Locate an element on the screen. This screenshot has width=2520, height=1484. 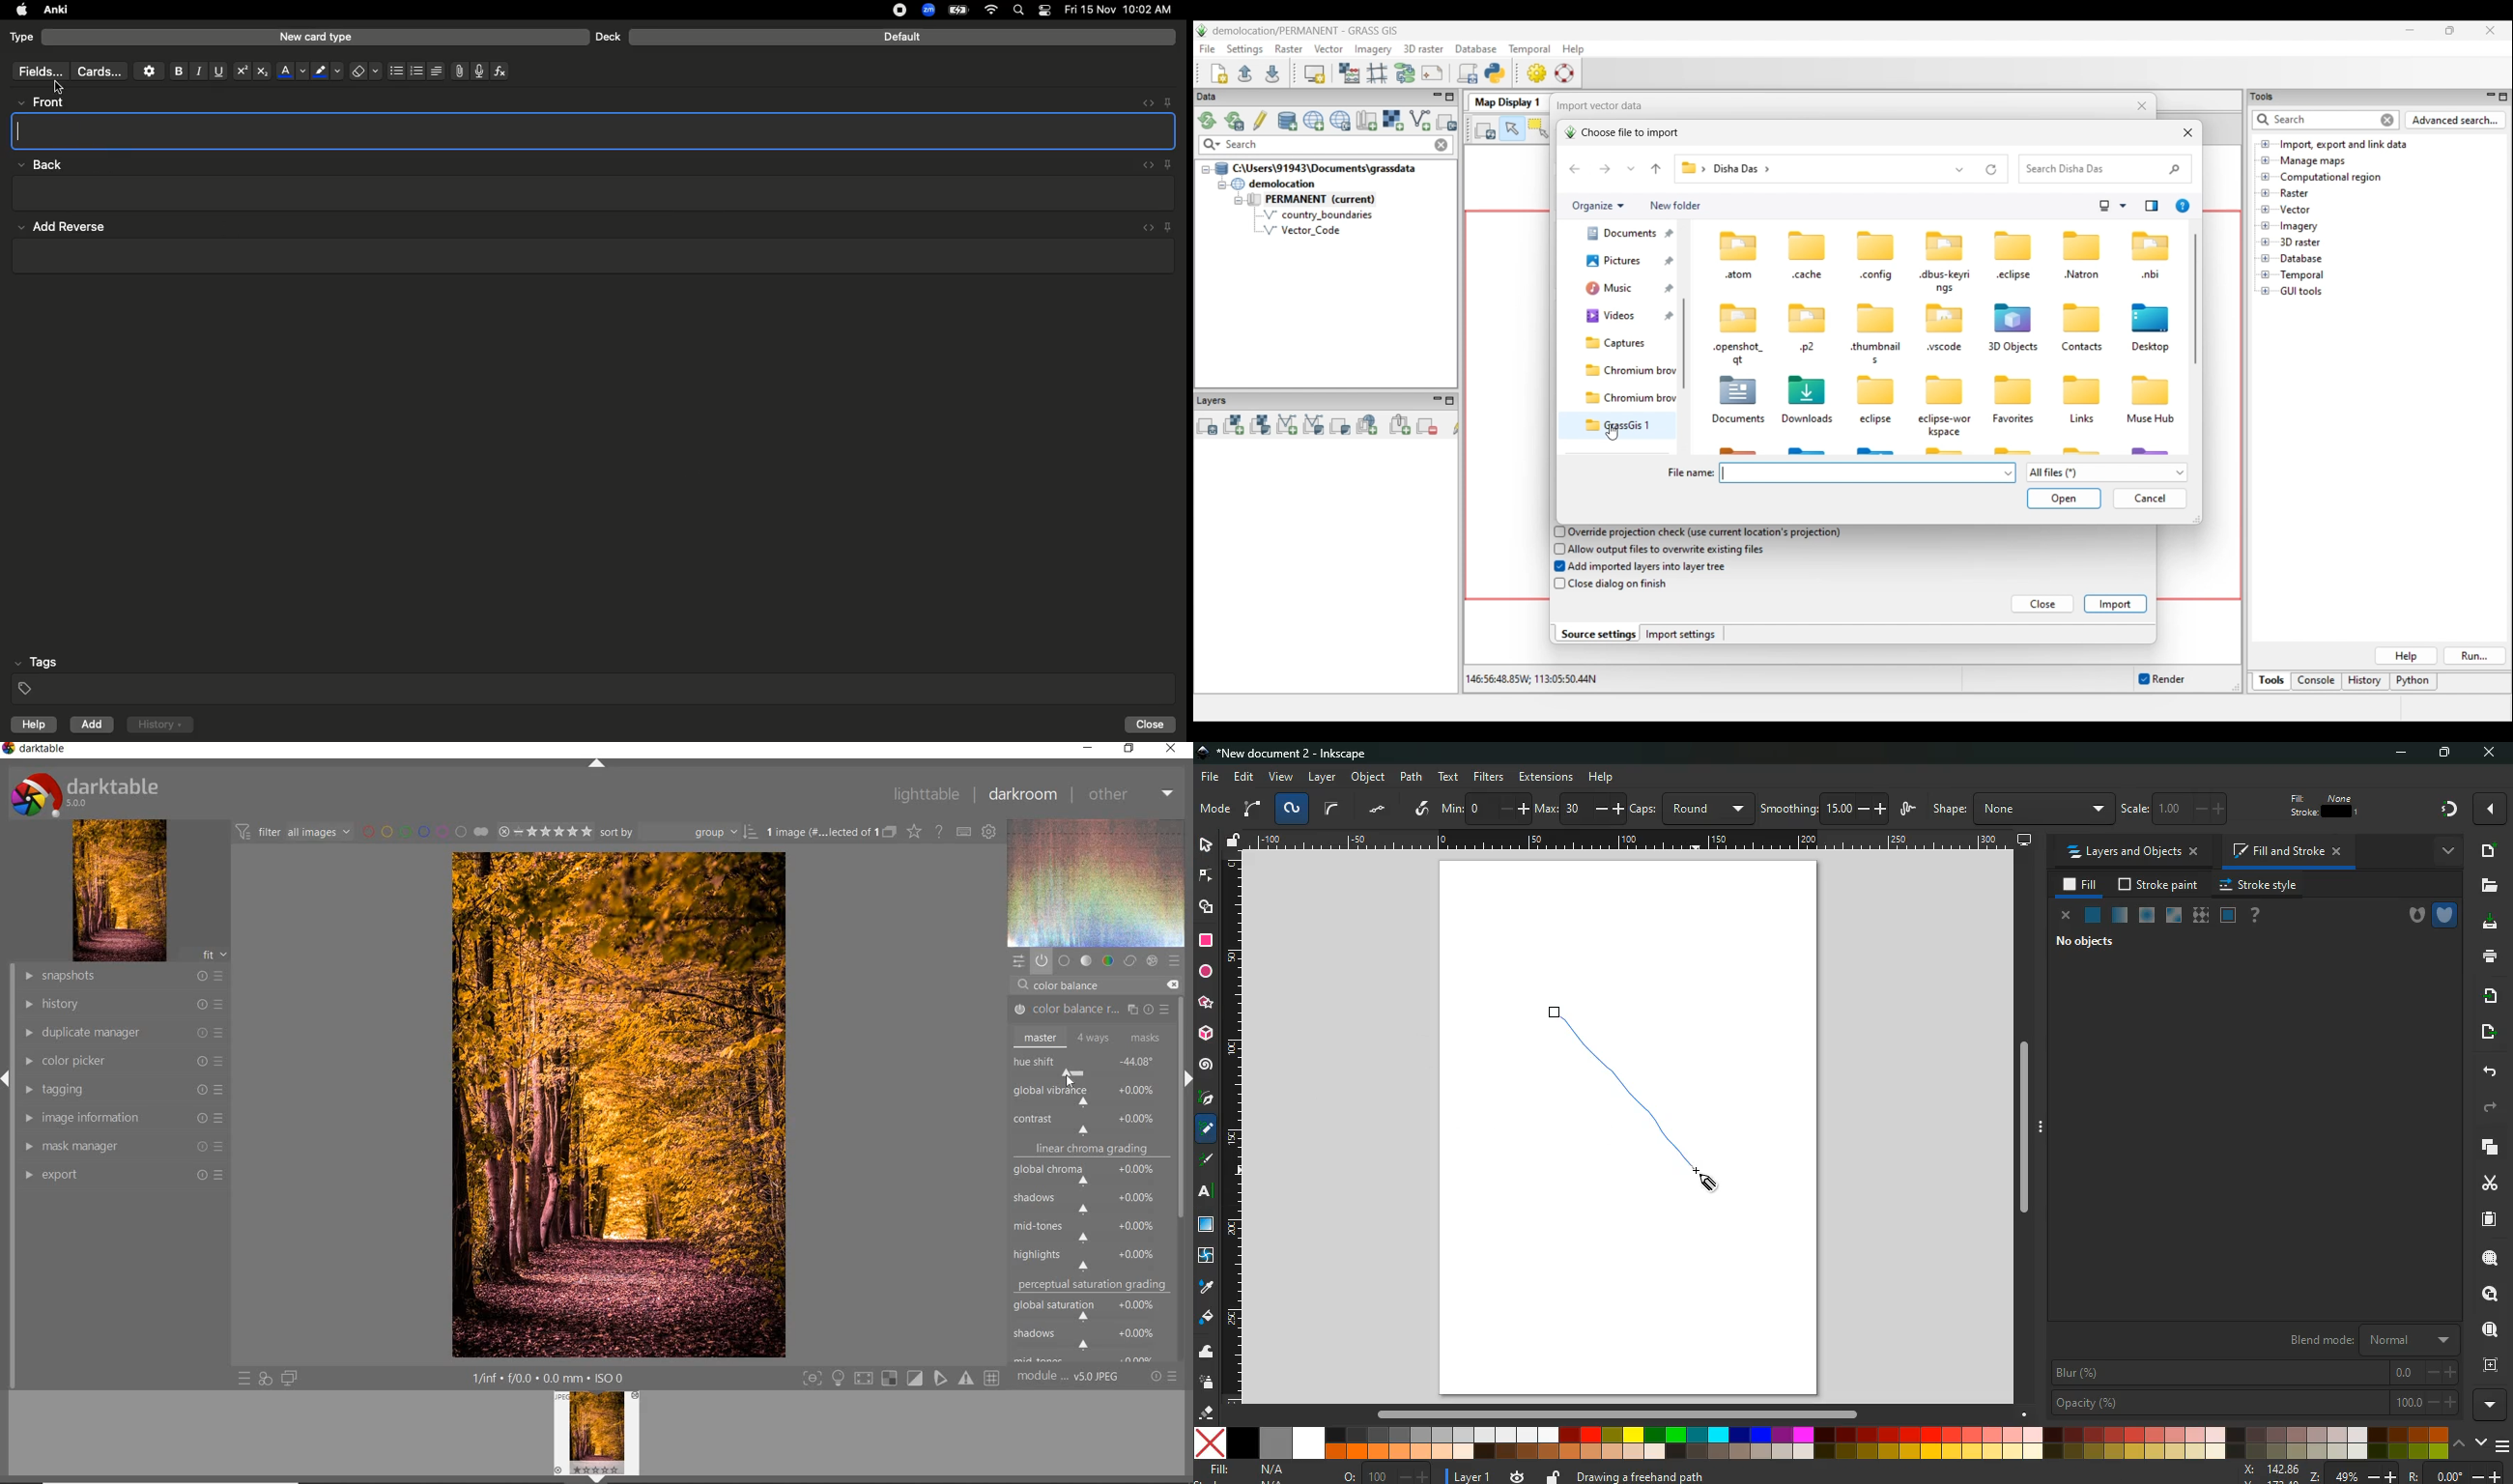
High is located at coordinates (46, 102).